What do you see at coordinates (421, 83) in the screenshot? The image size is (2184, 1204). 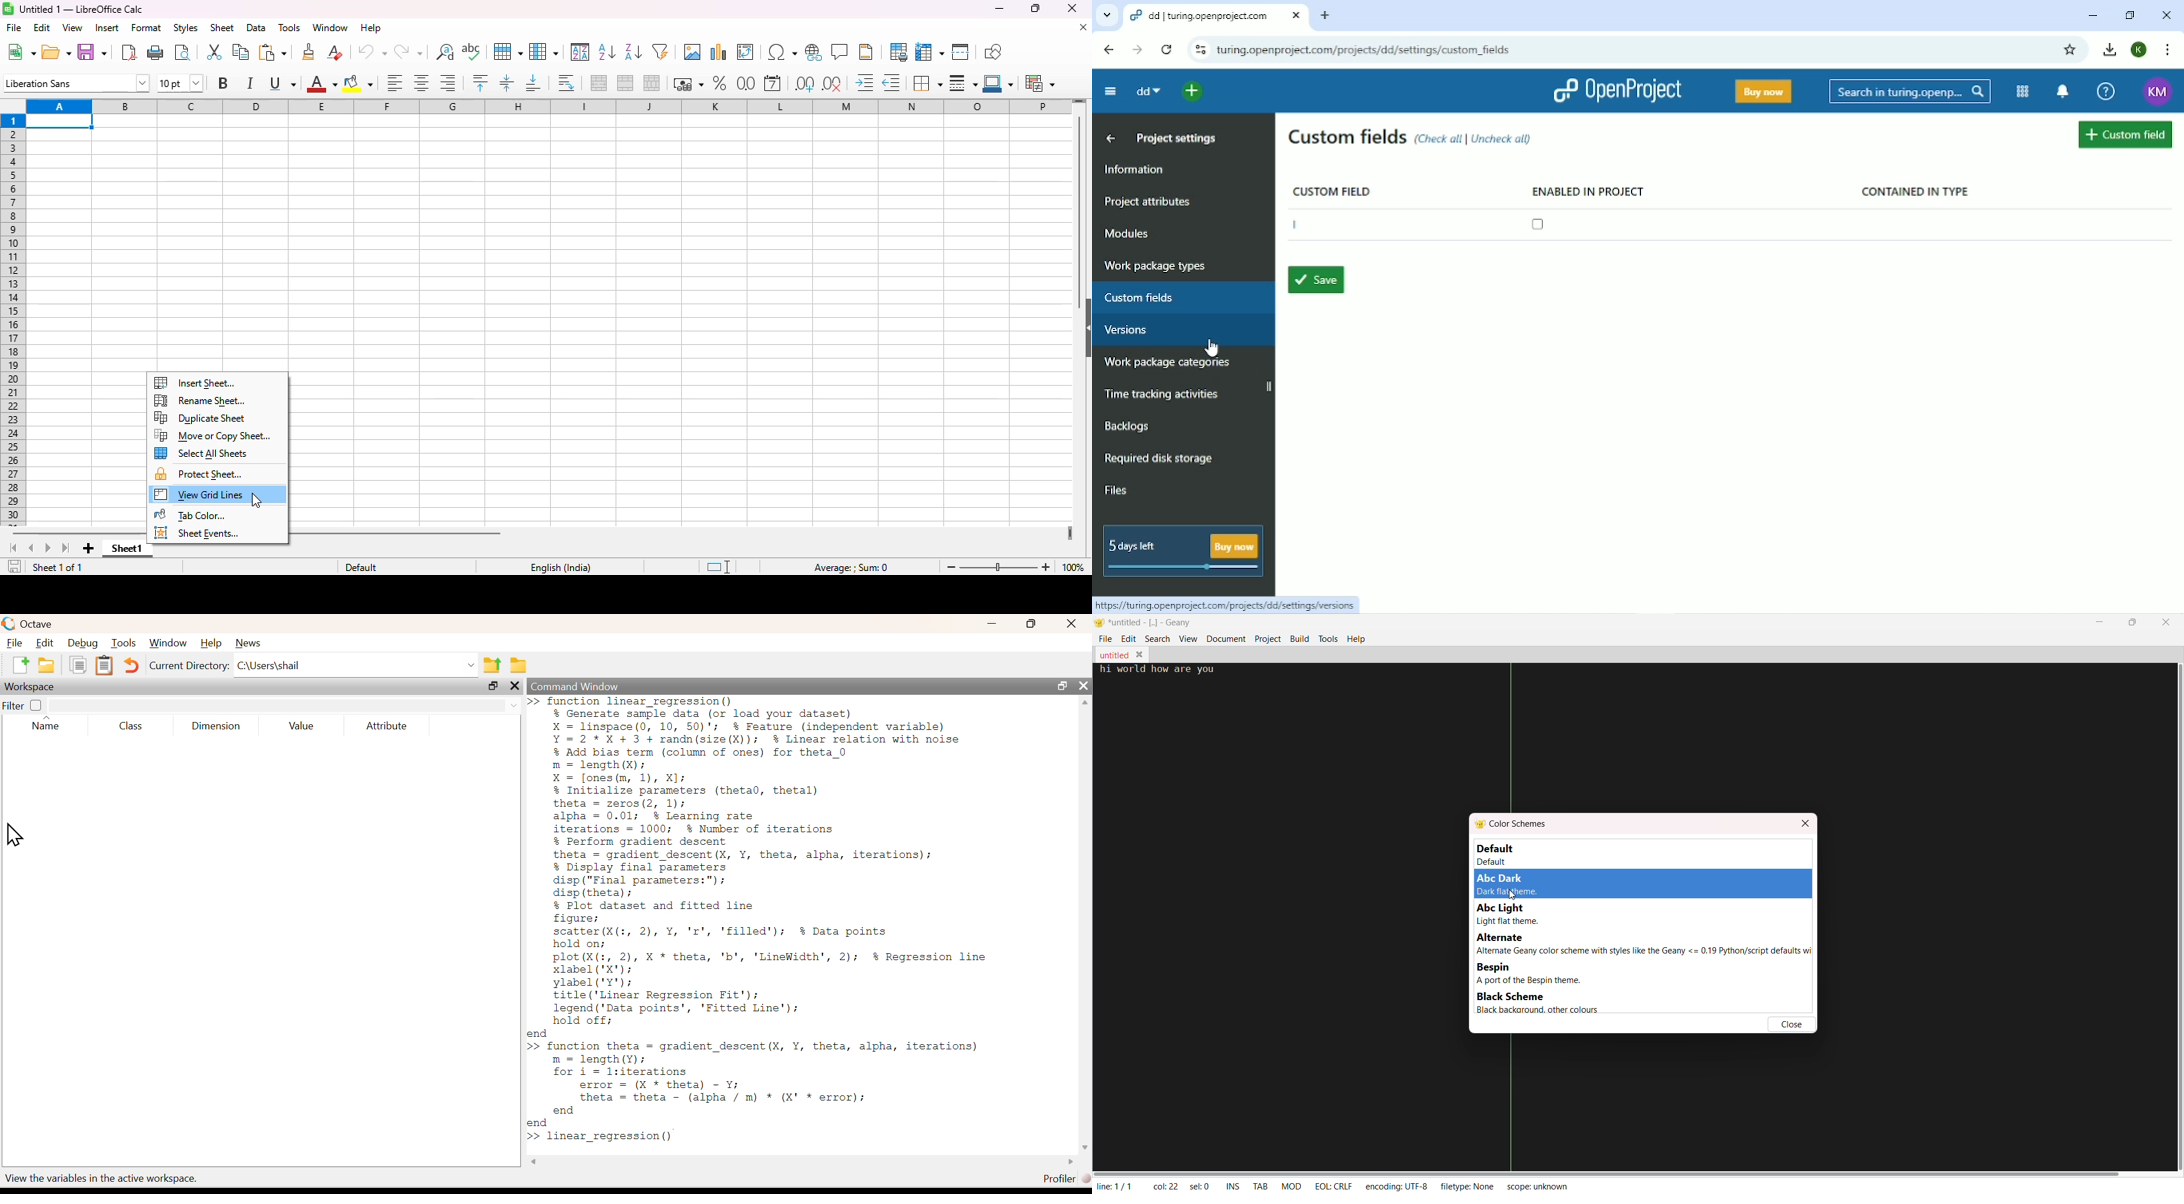 I see `align center` at bounding box center [421, 83].